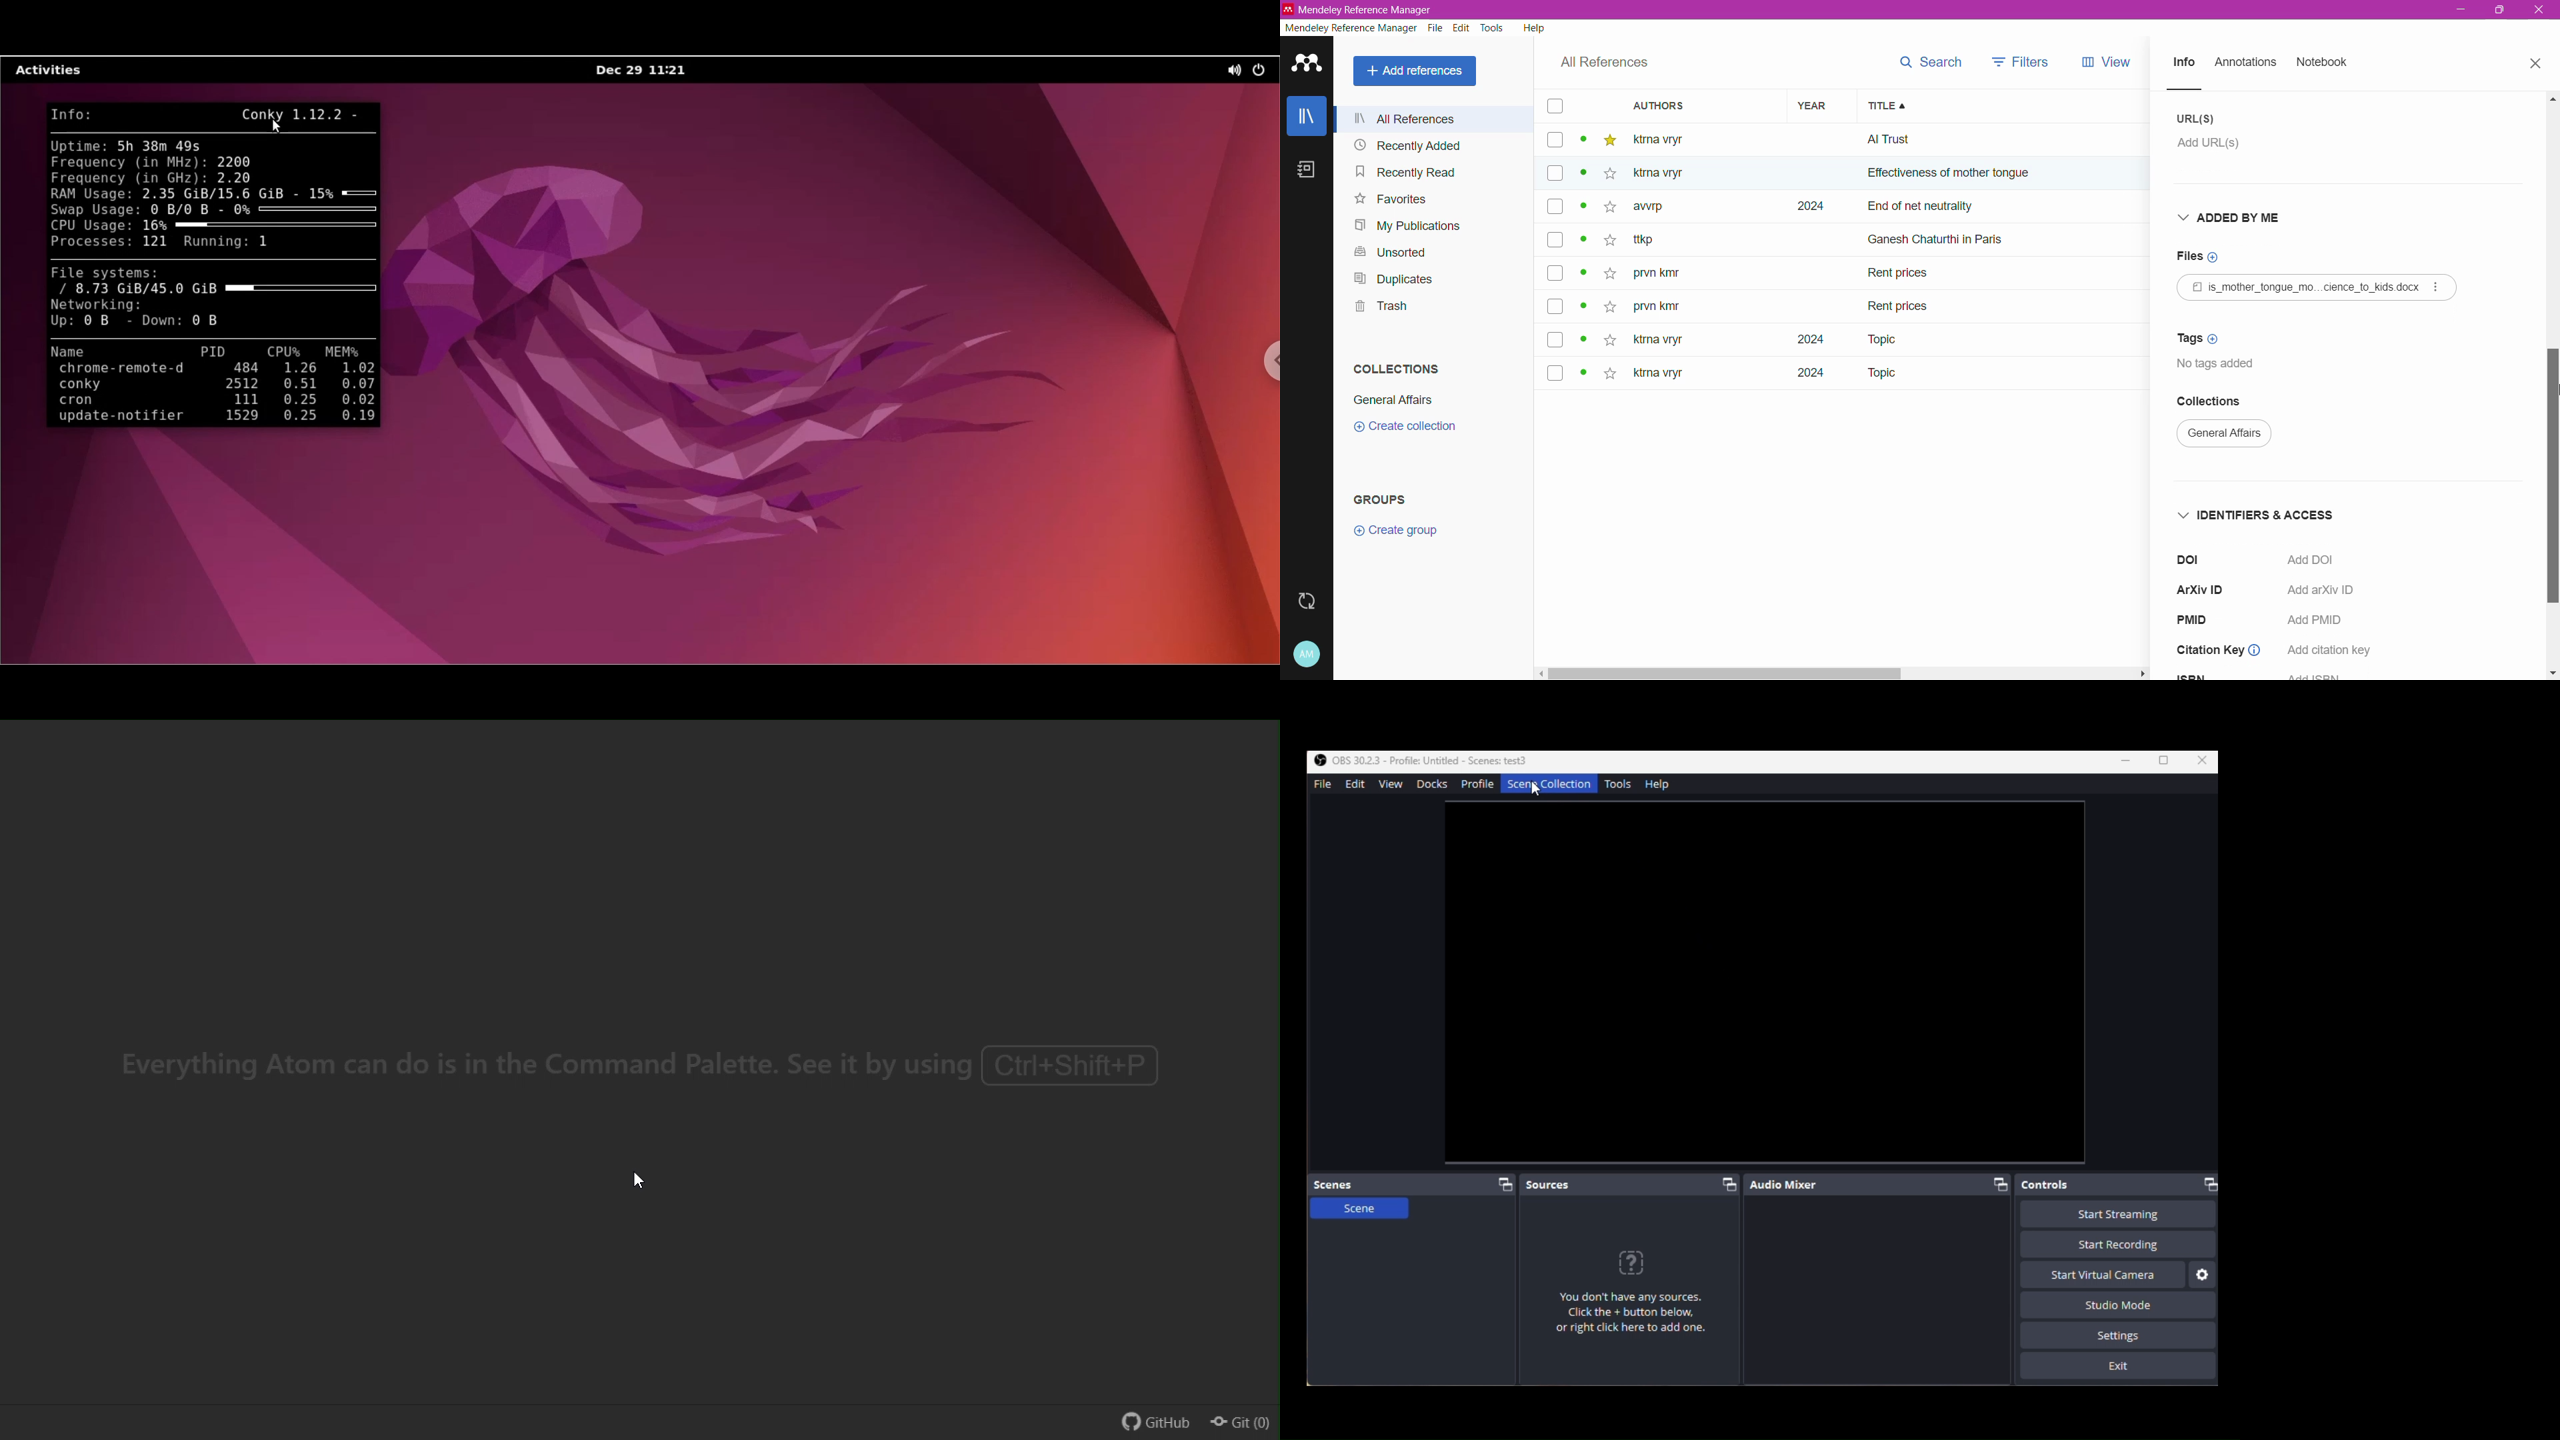  What do you see at coordinates (1391, 199) in the screenshot?
I see `Favorites` at bounding box center [1391, 199].